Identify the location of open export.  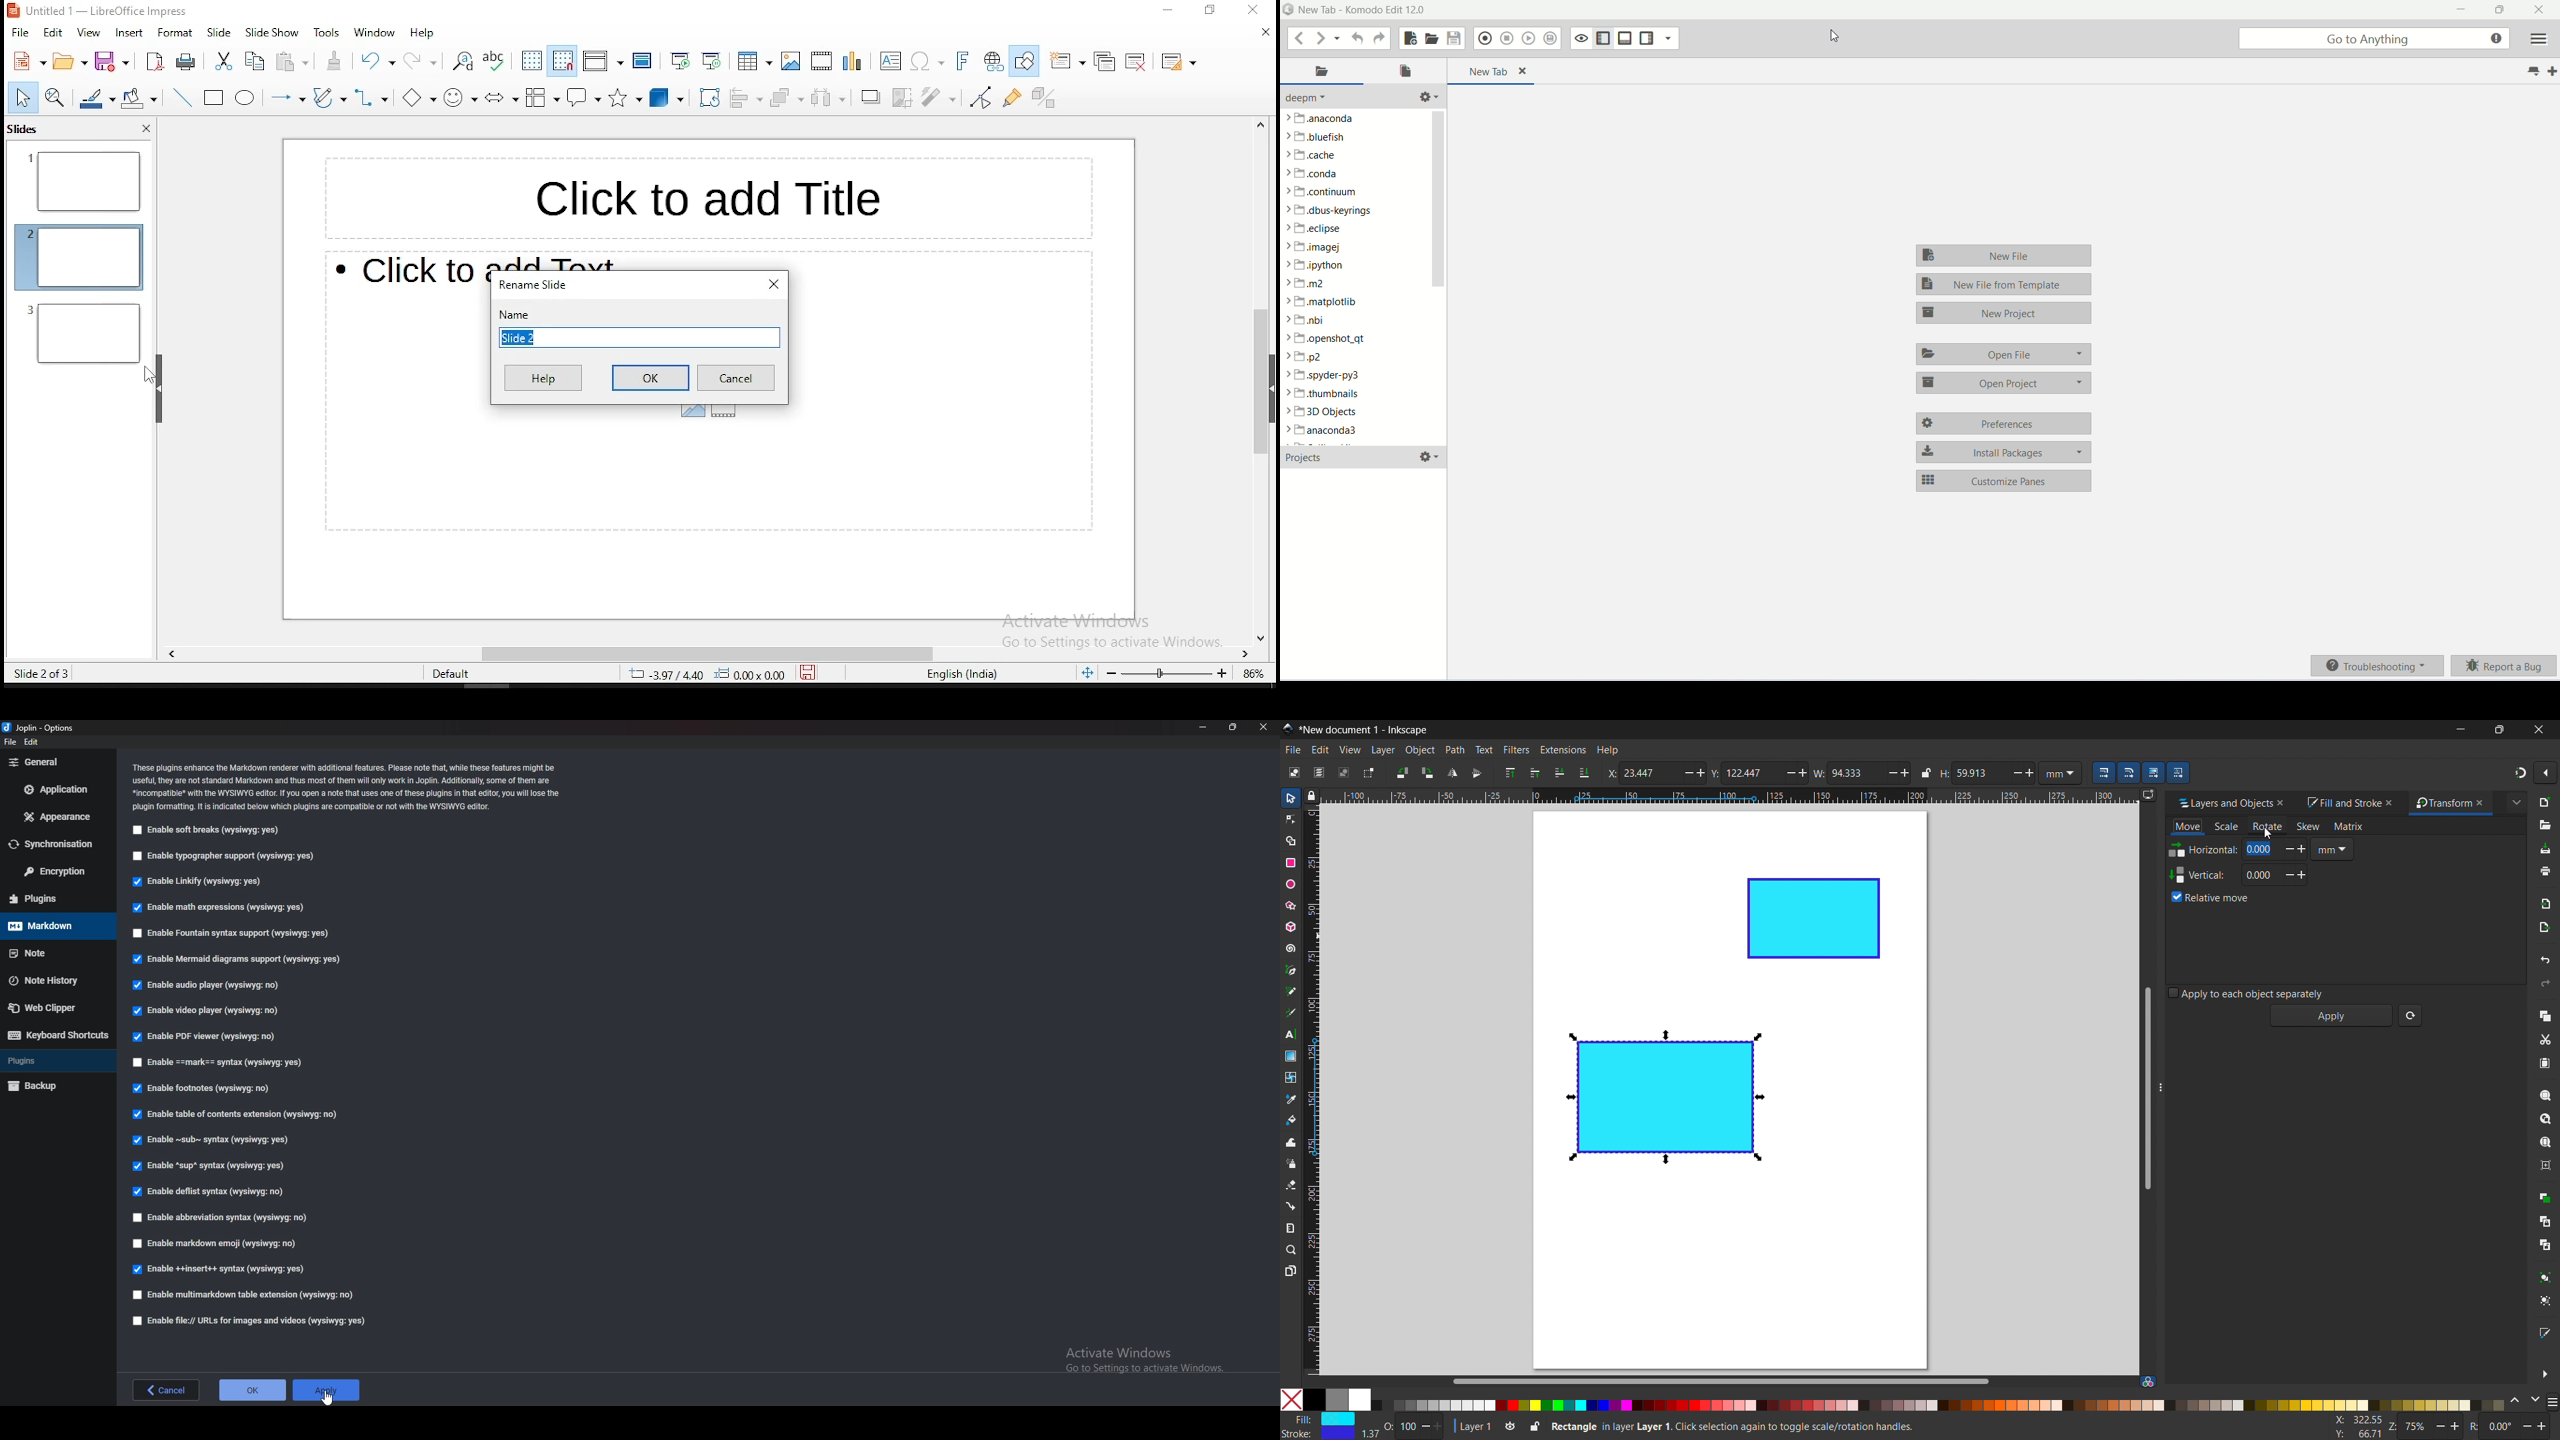
(2544, 927).